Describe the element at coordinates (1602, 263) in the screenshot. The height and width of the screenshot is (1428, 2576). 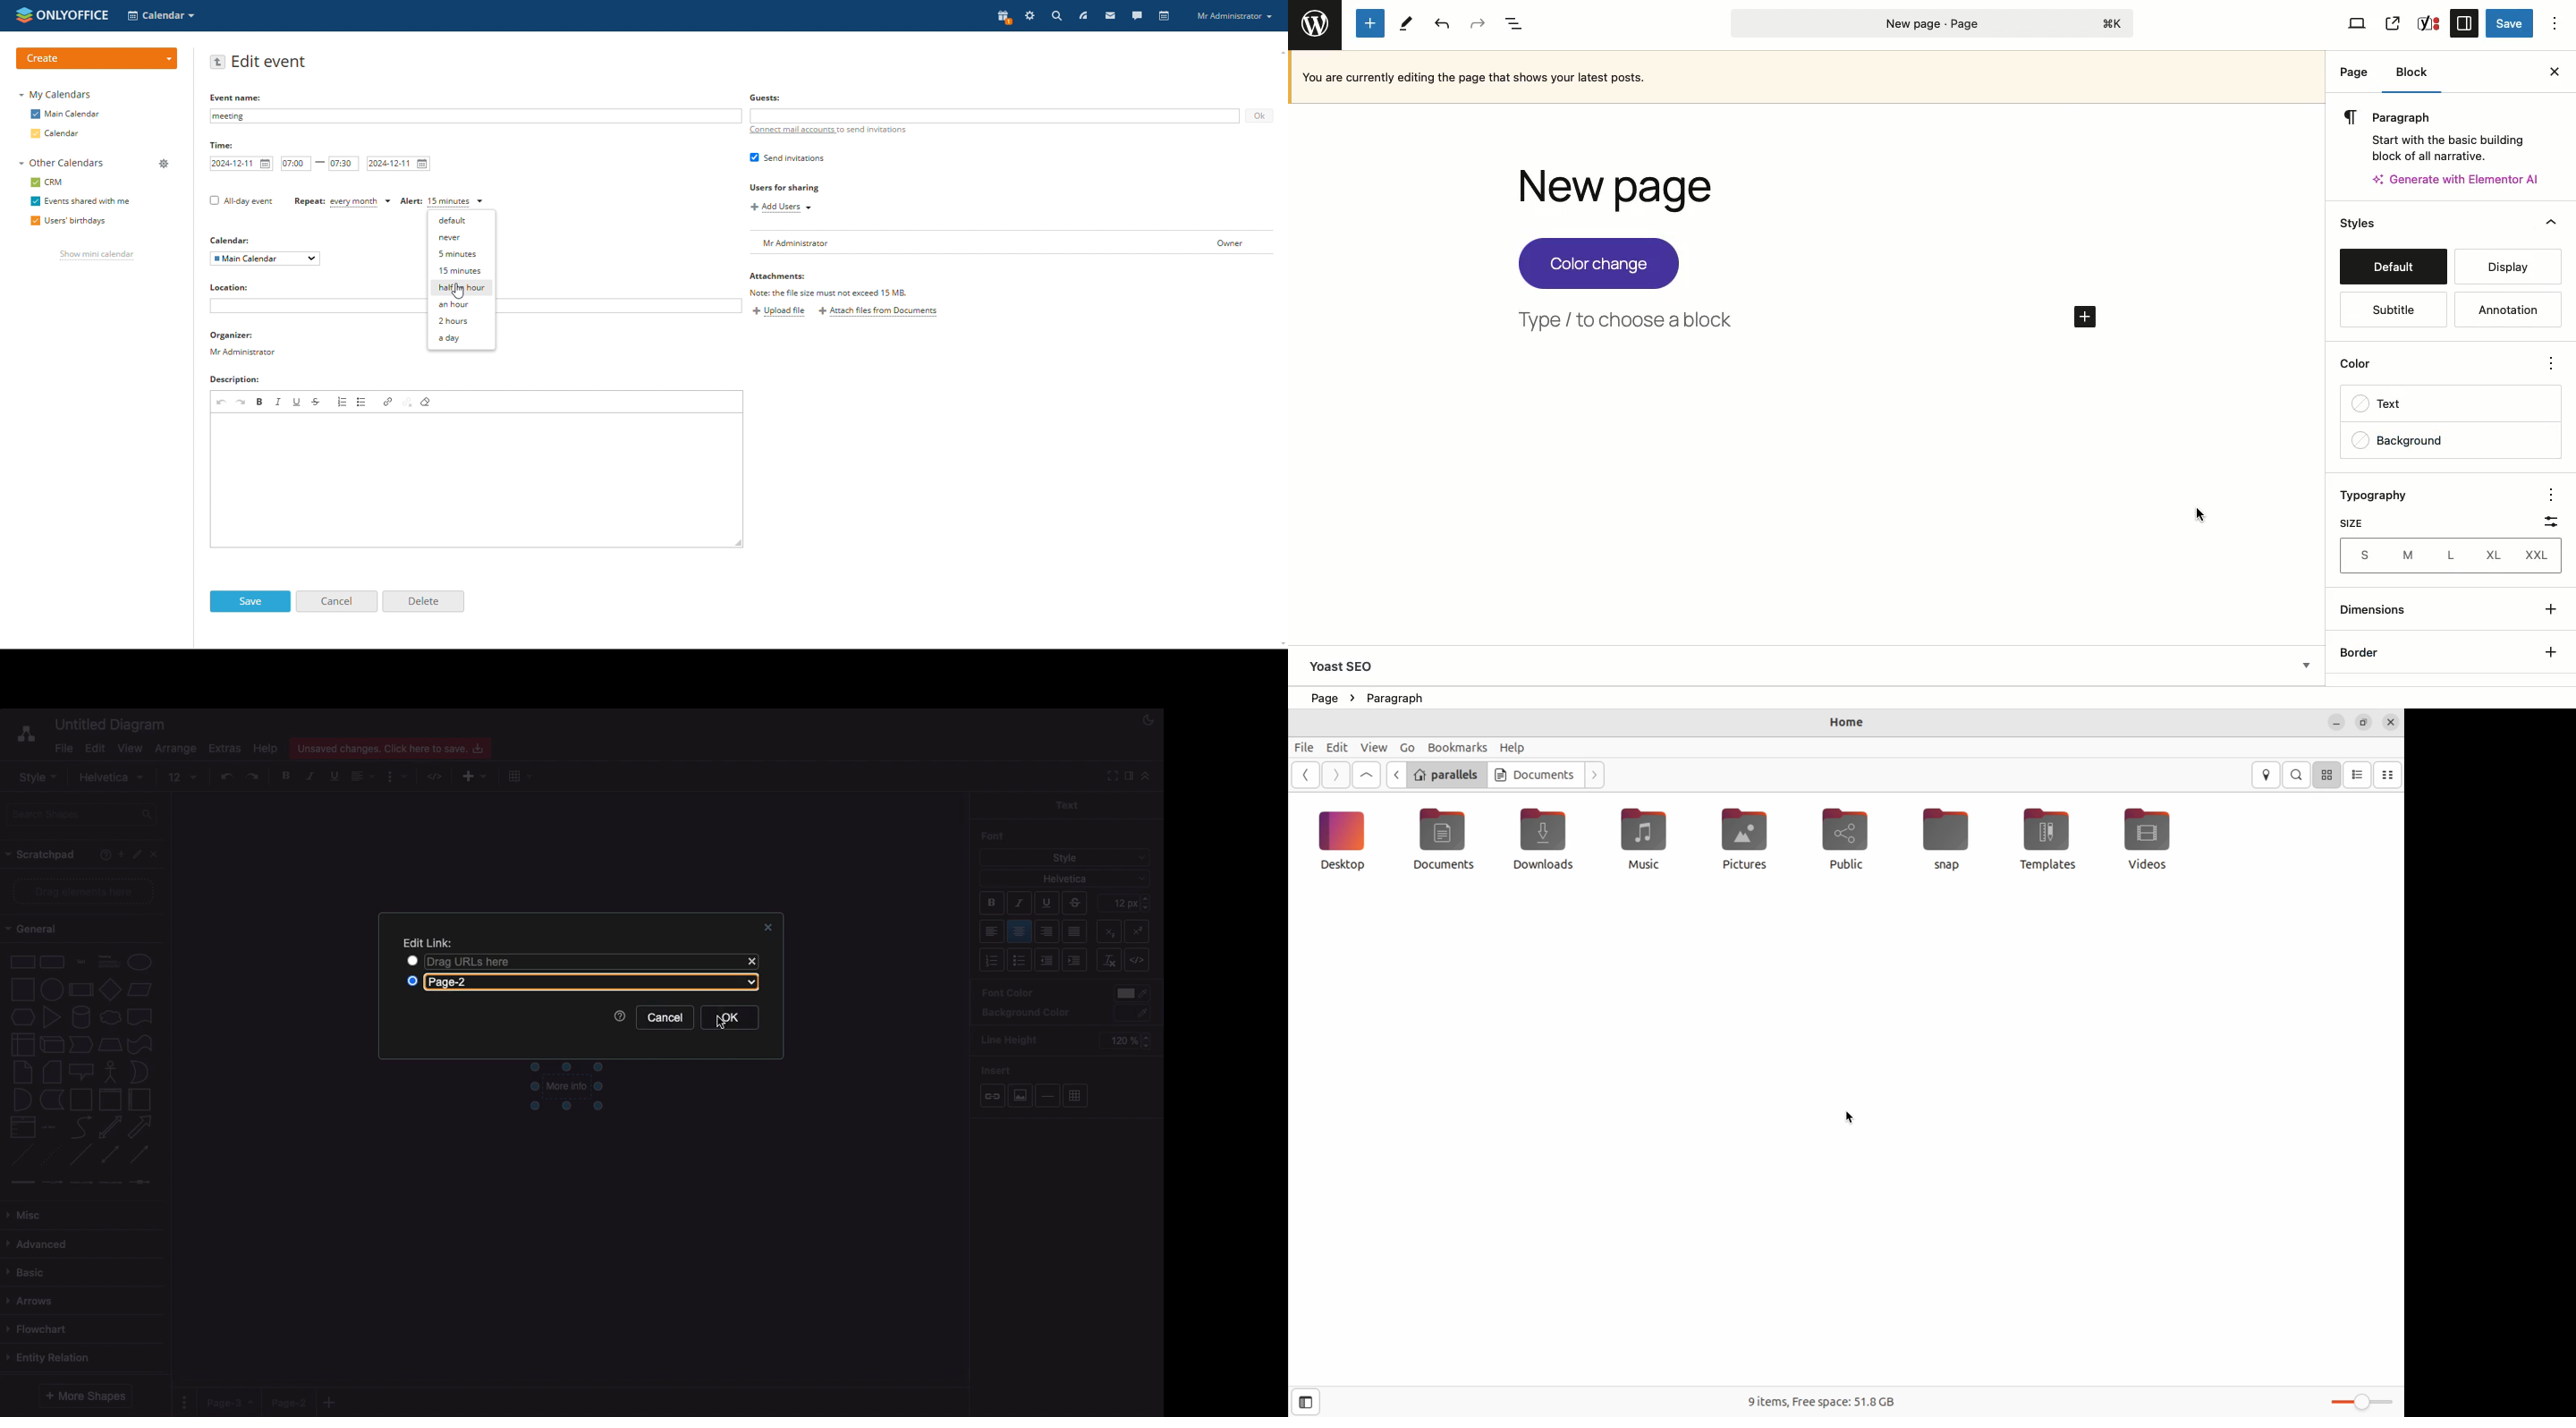
I see `New color` at that location.